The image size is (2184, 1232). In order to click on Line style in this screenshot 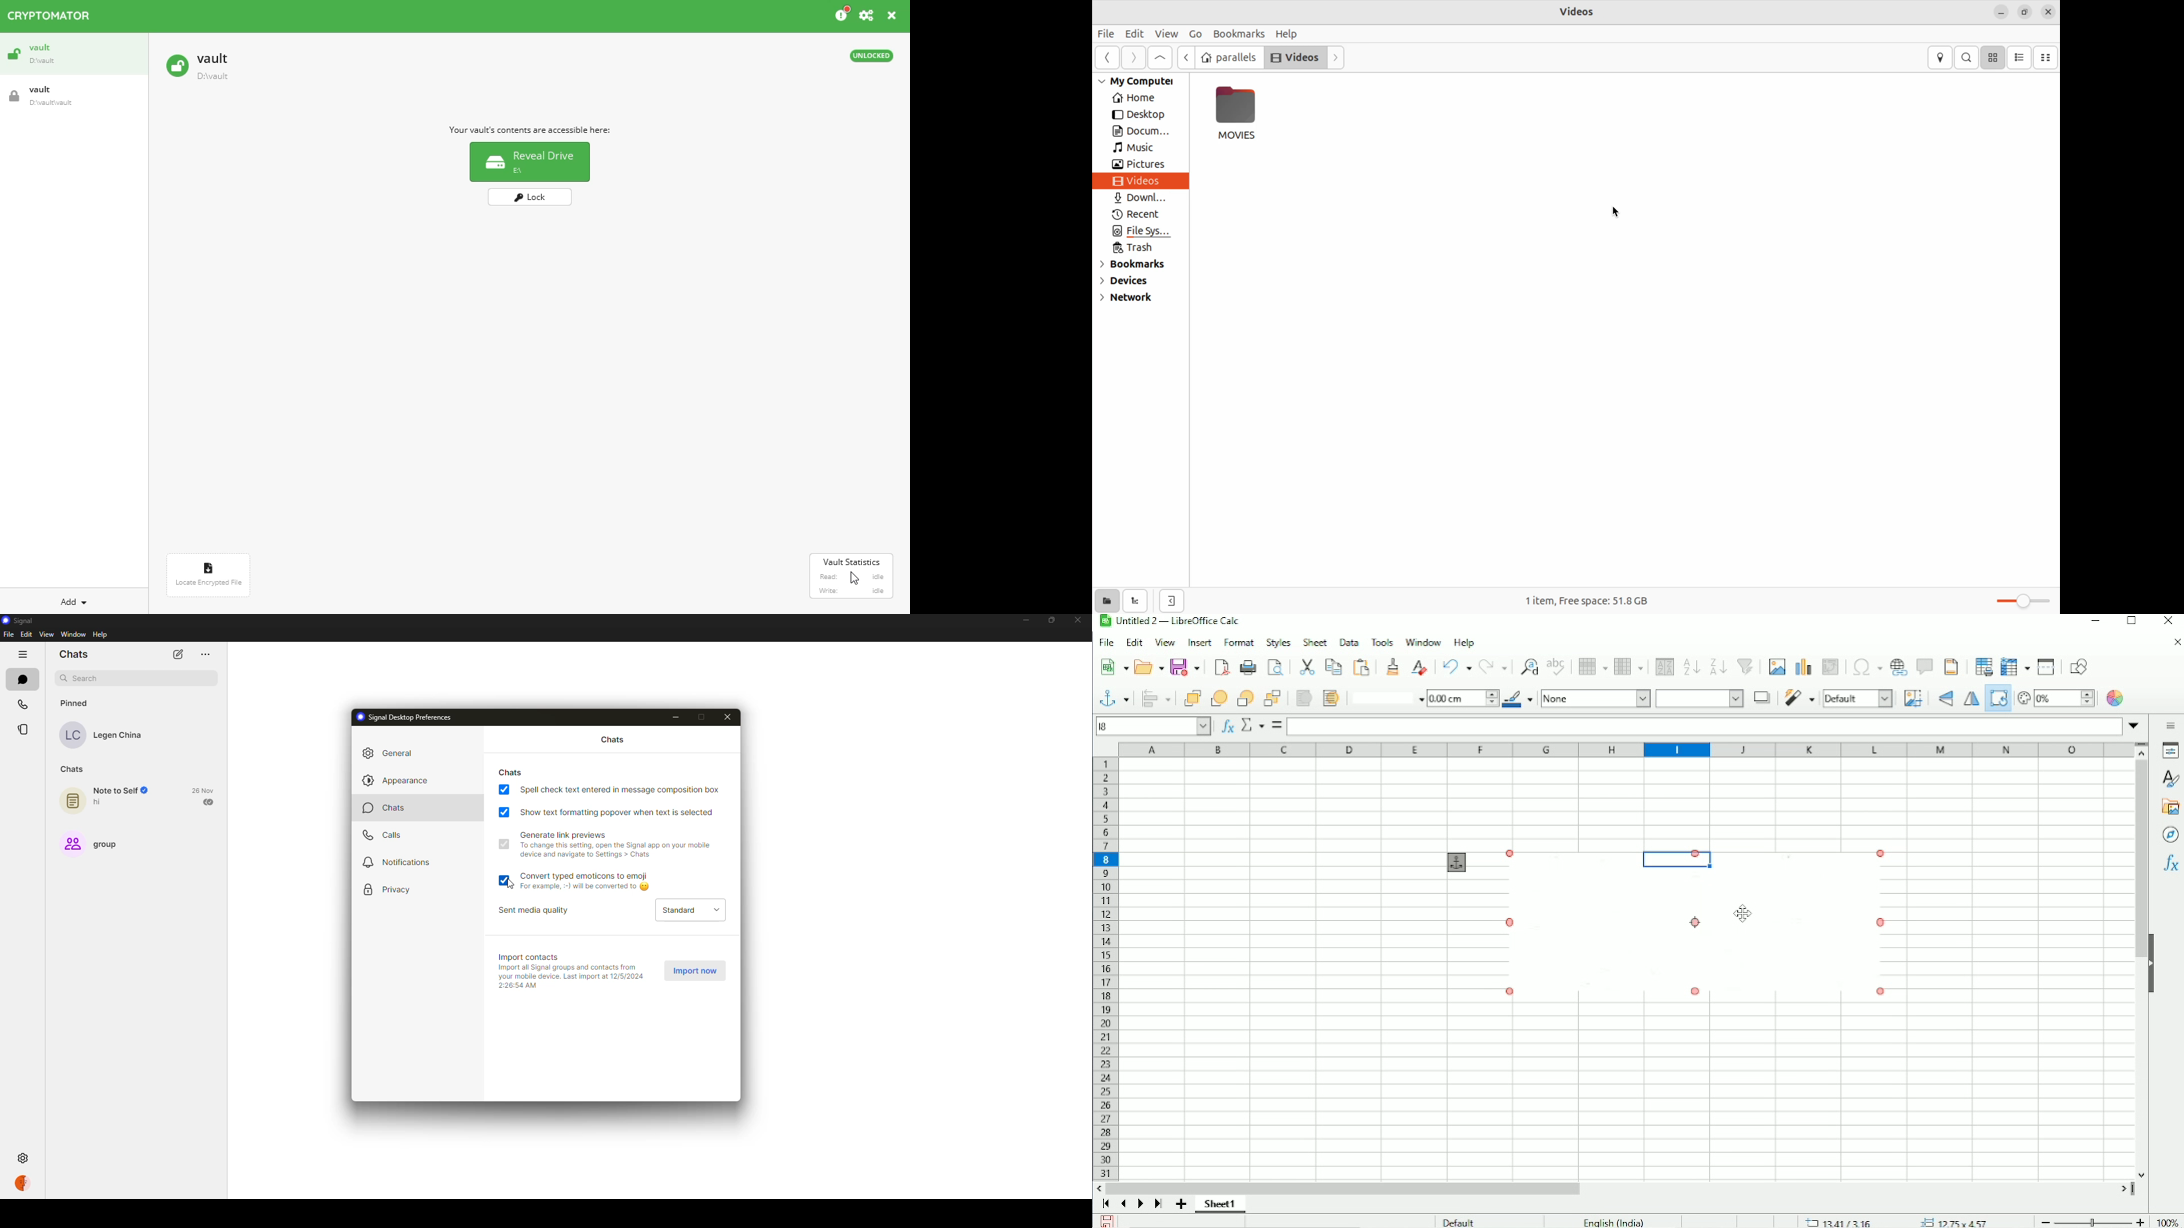, I will do `click(1384, 698)`.